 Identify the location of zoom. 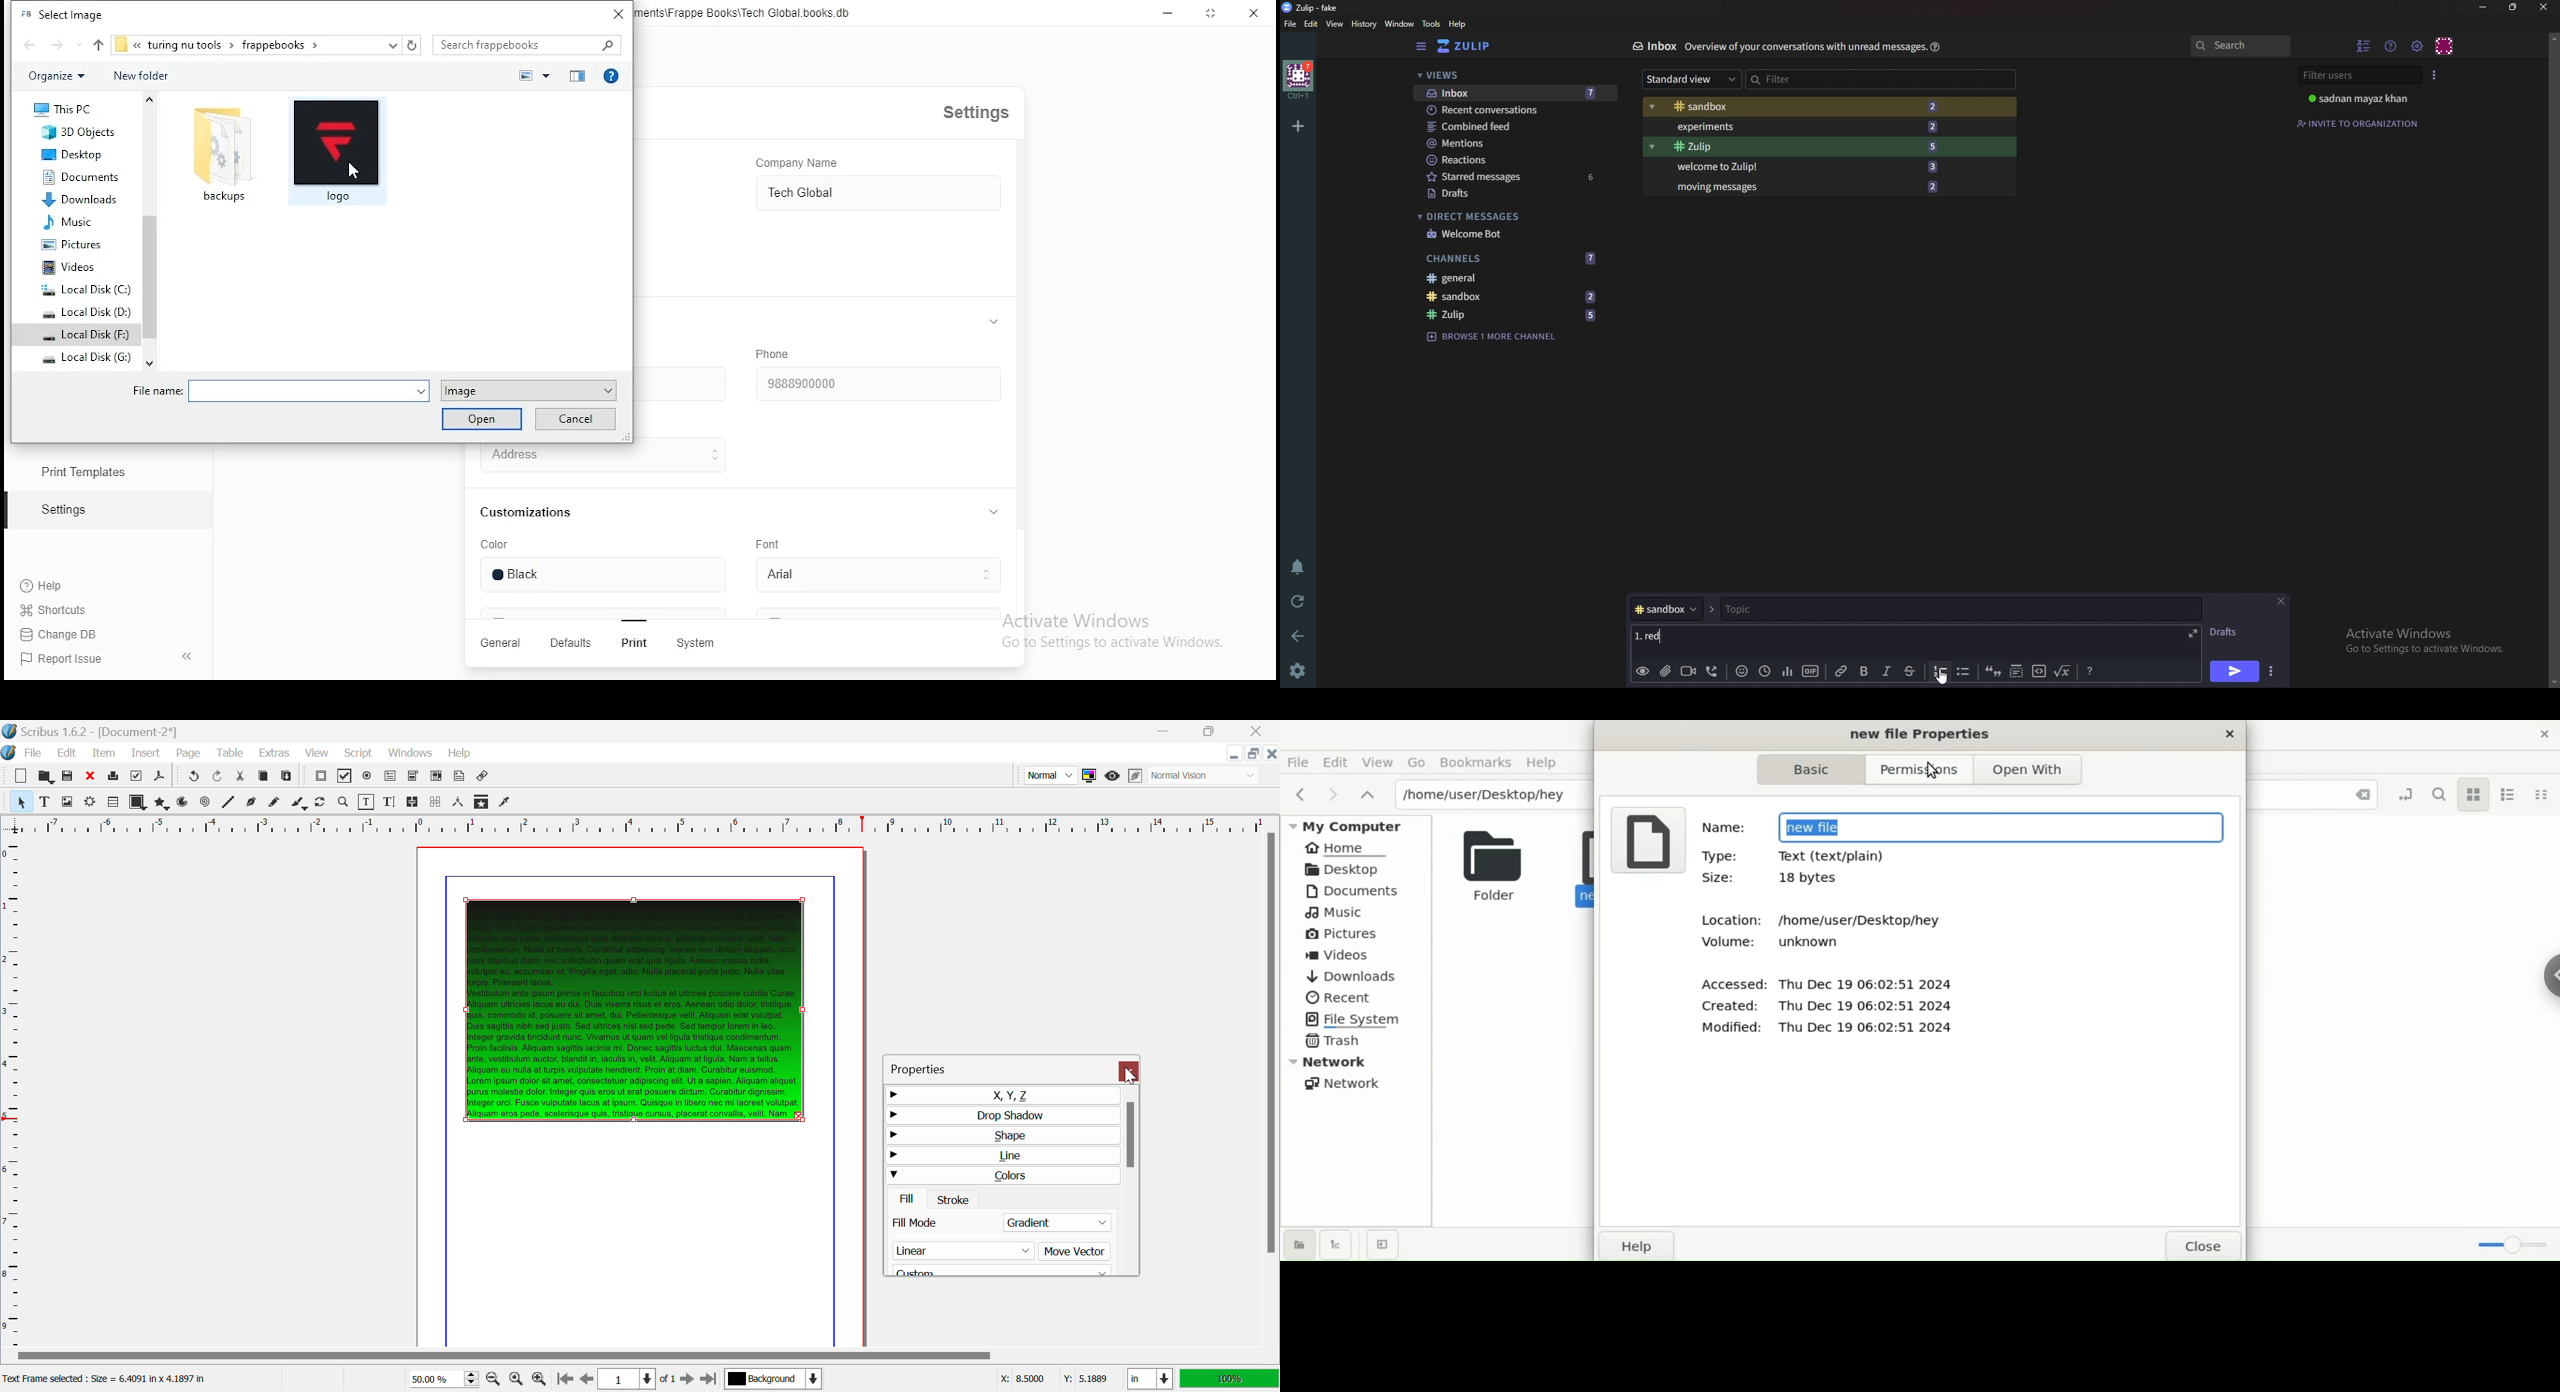
(2512, 1247).